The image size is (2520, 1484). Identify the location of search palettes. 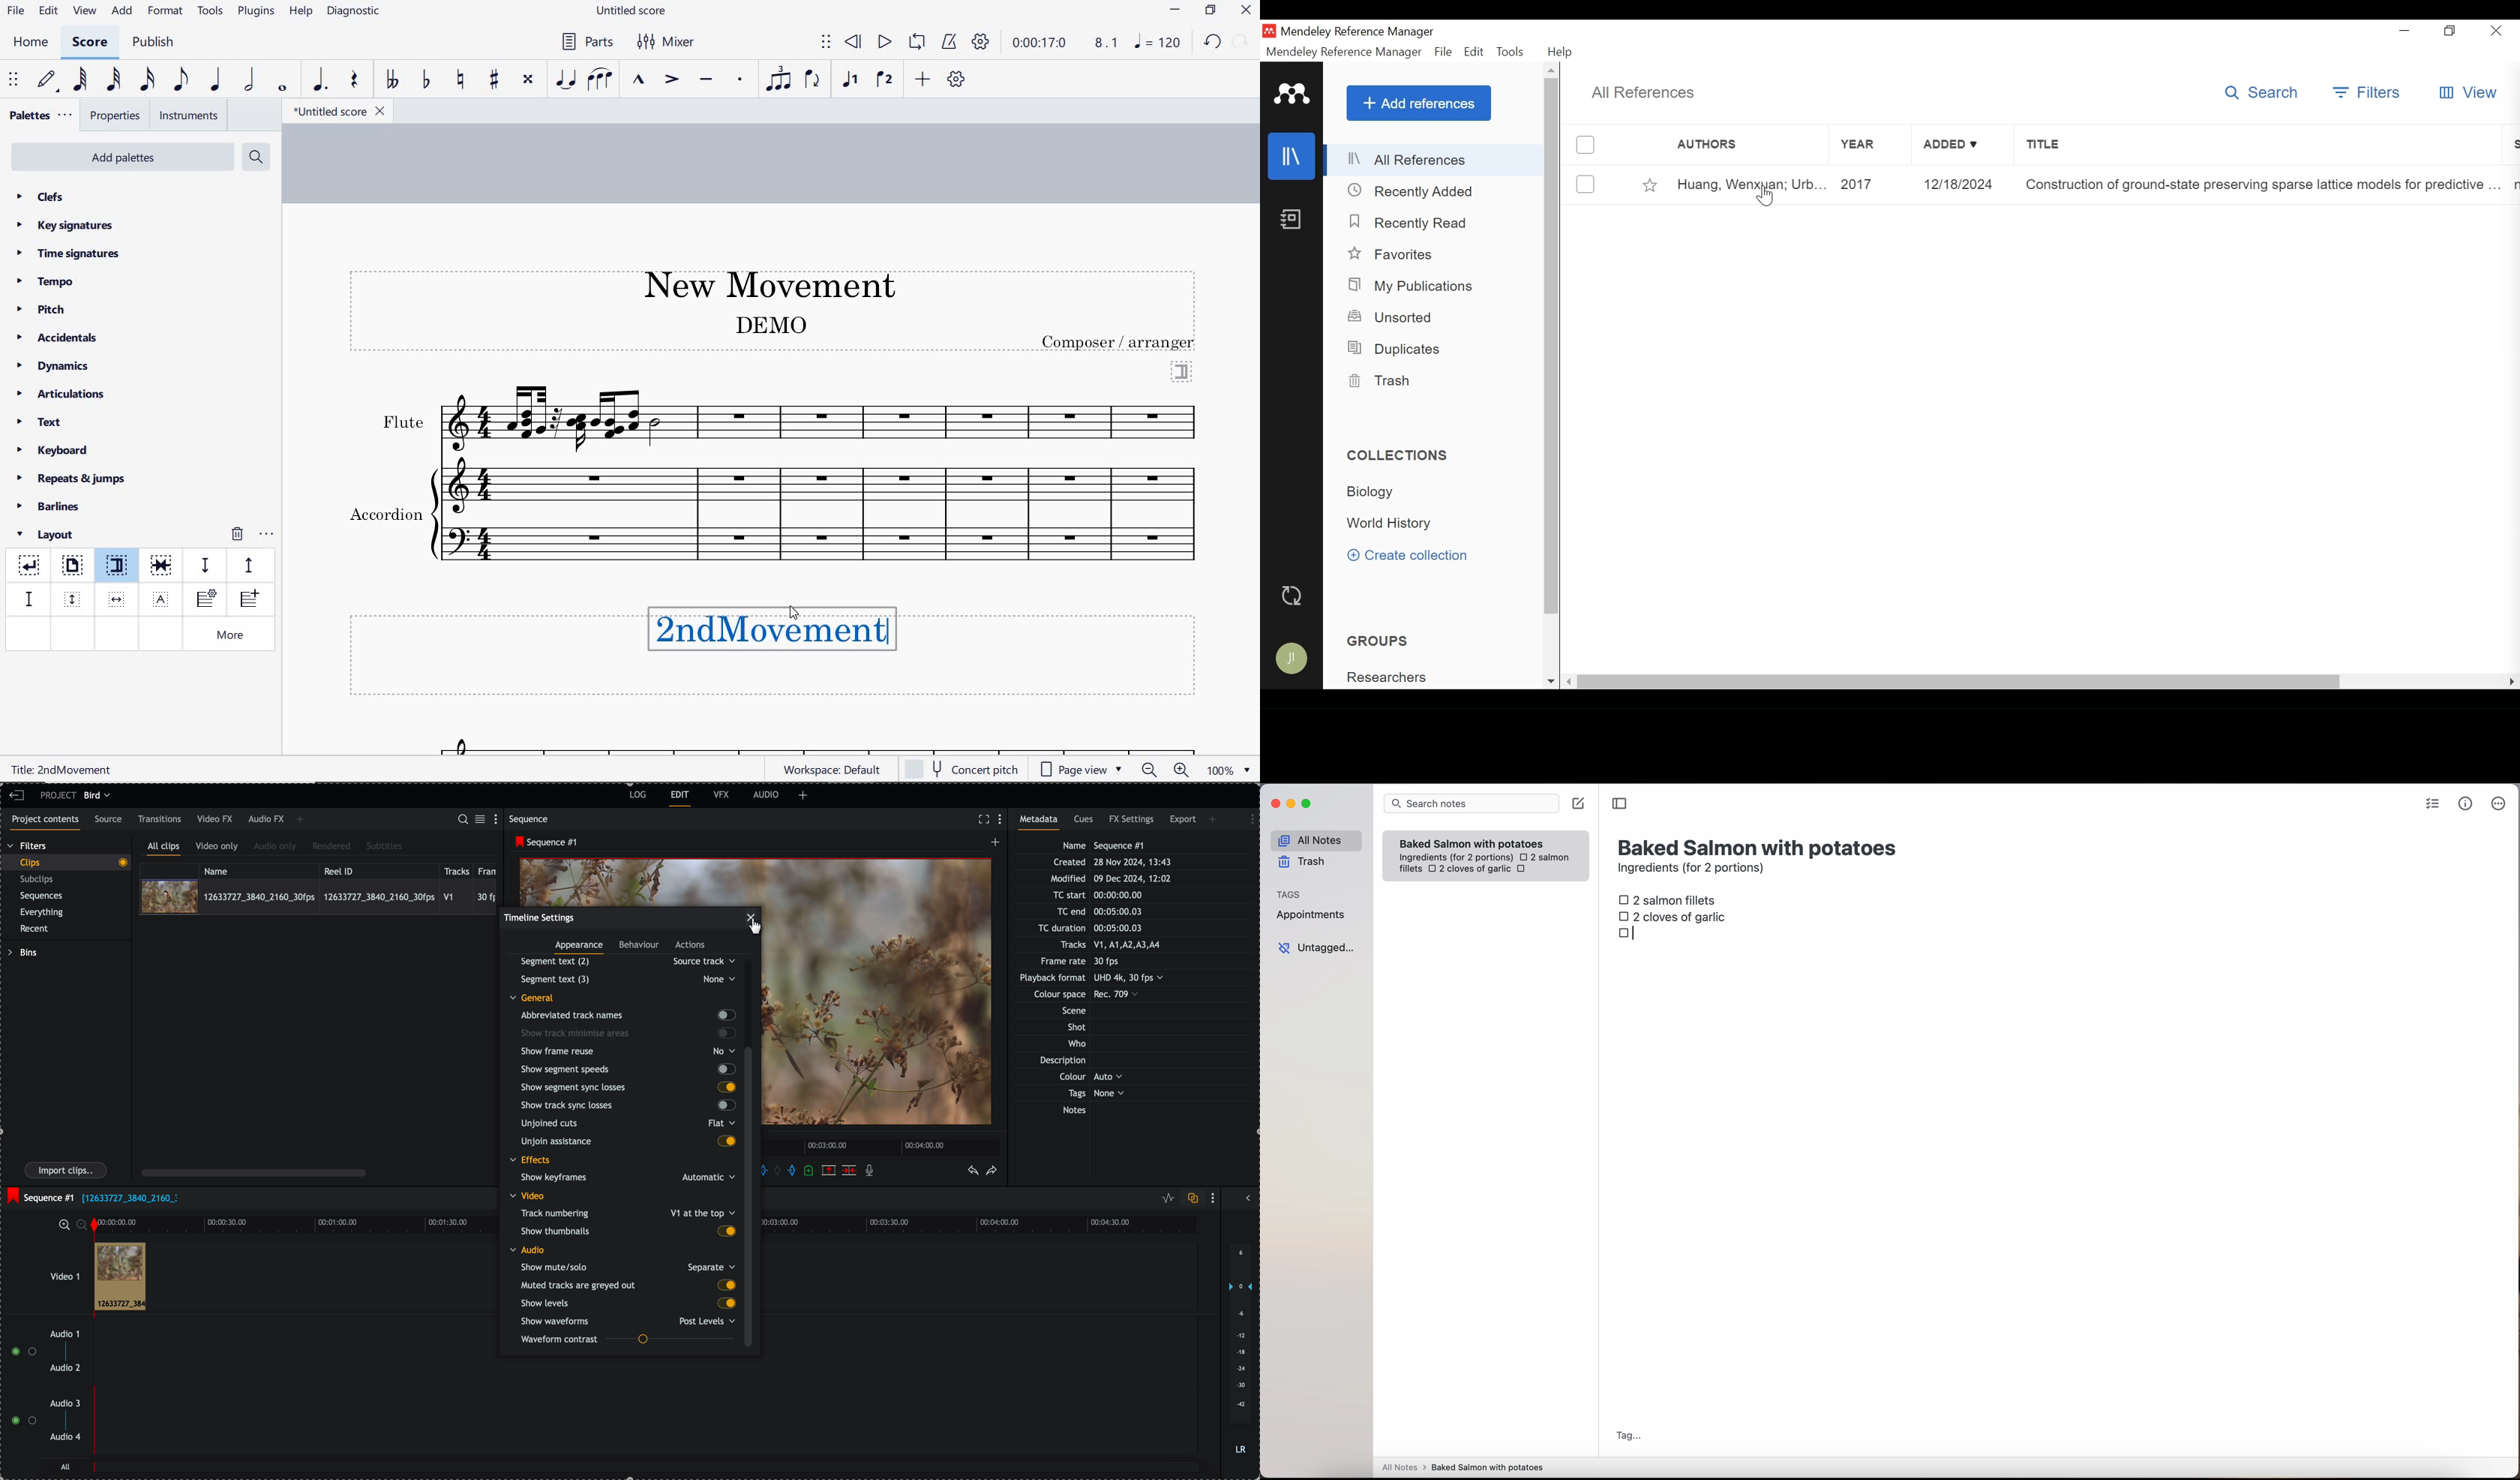
(254, 158).